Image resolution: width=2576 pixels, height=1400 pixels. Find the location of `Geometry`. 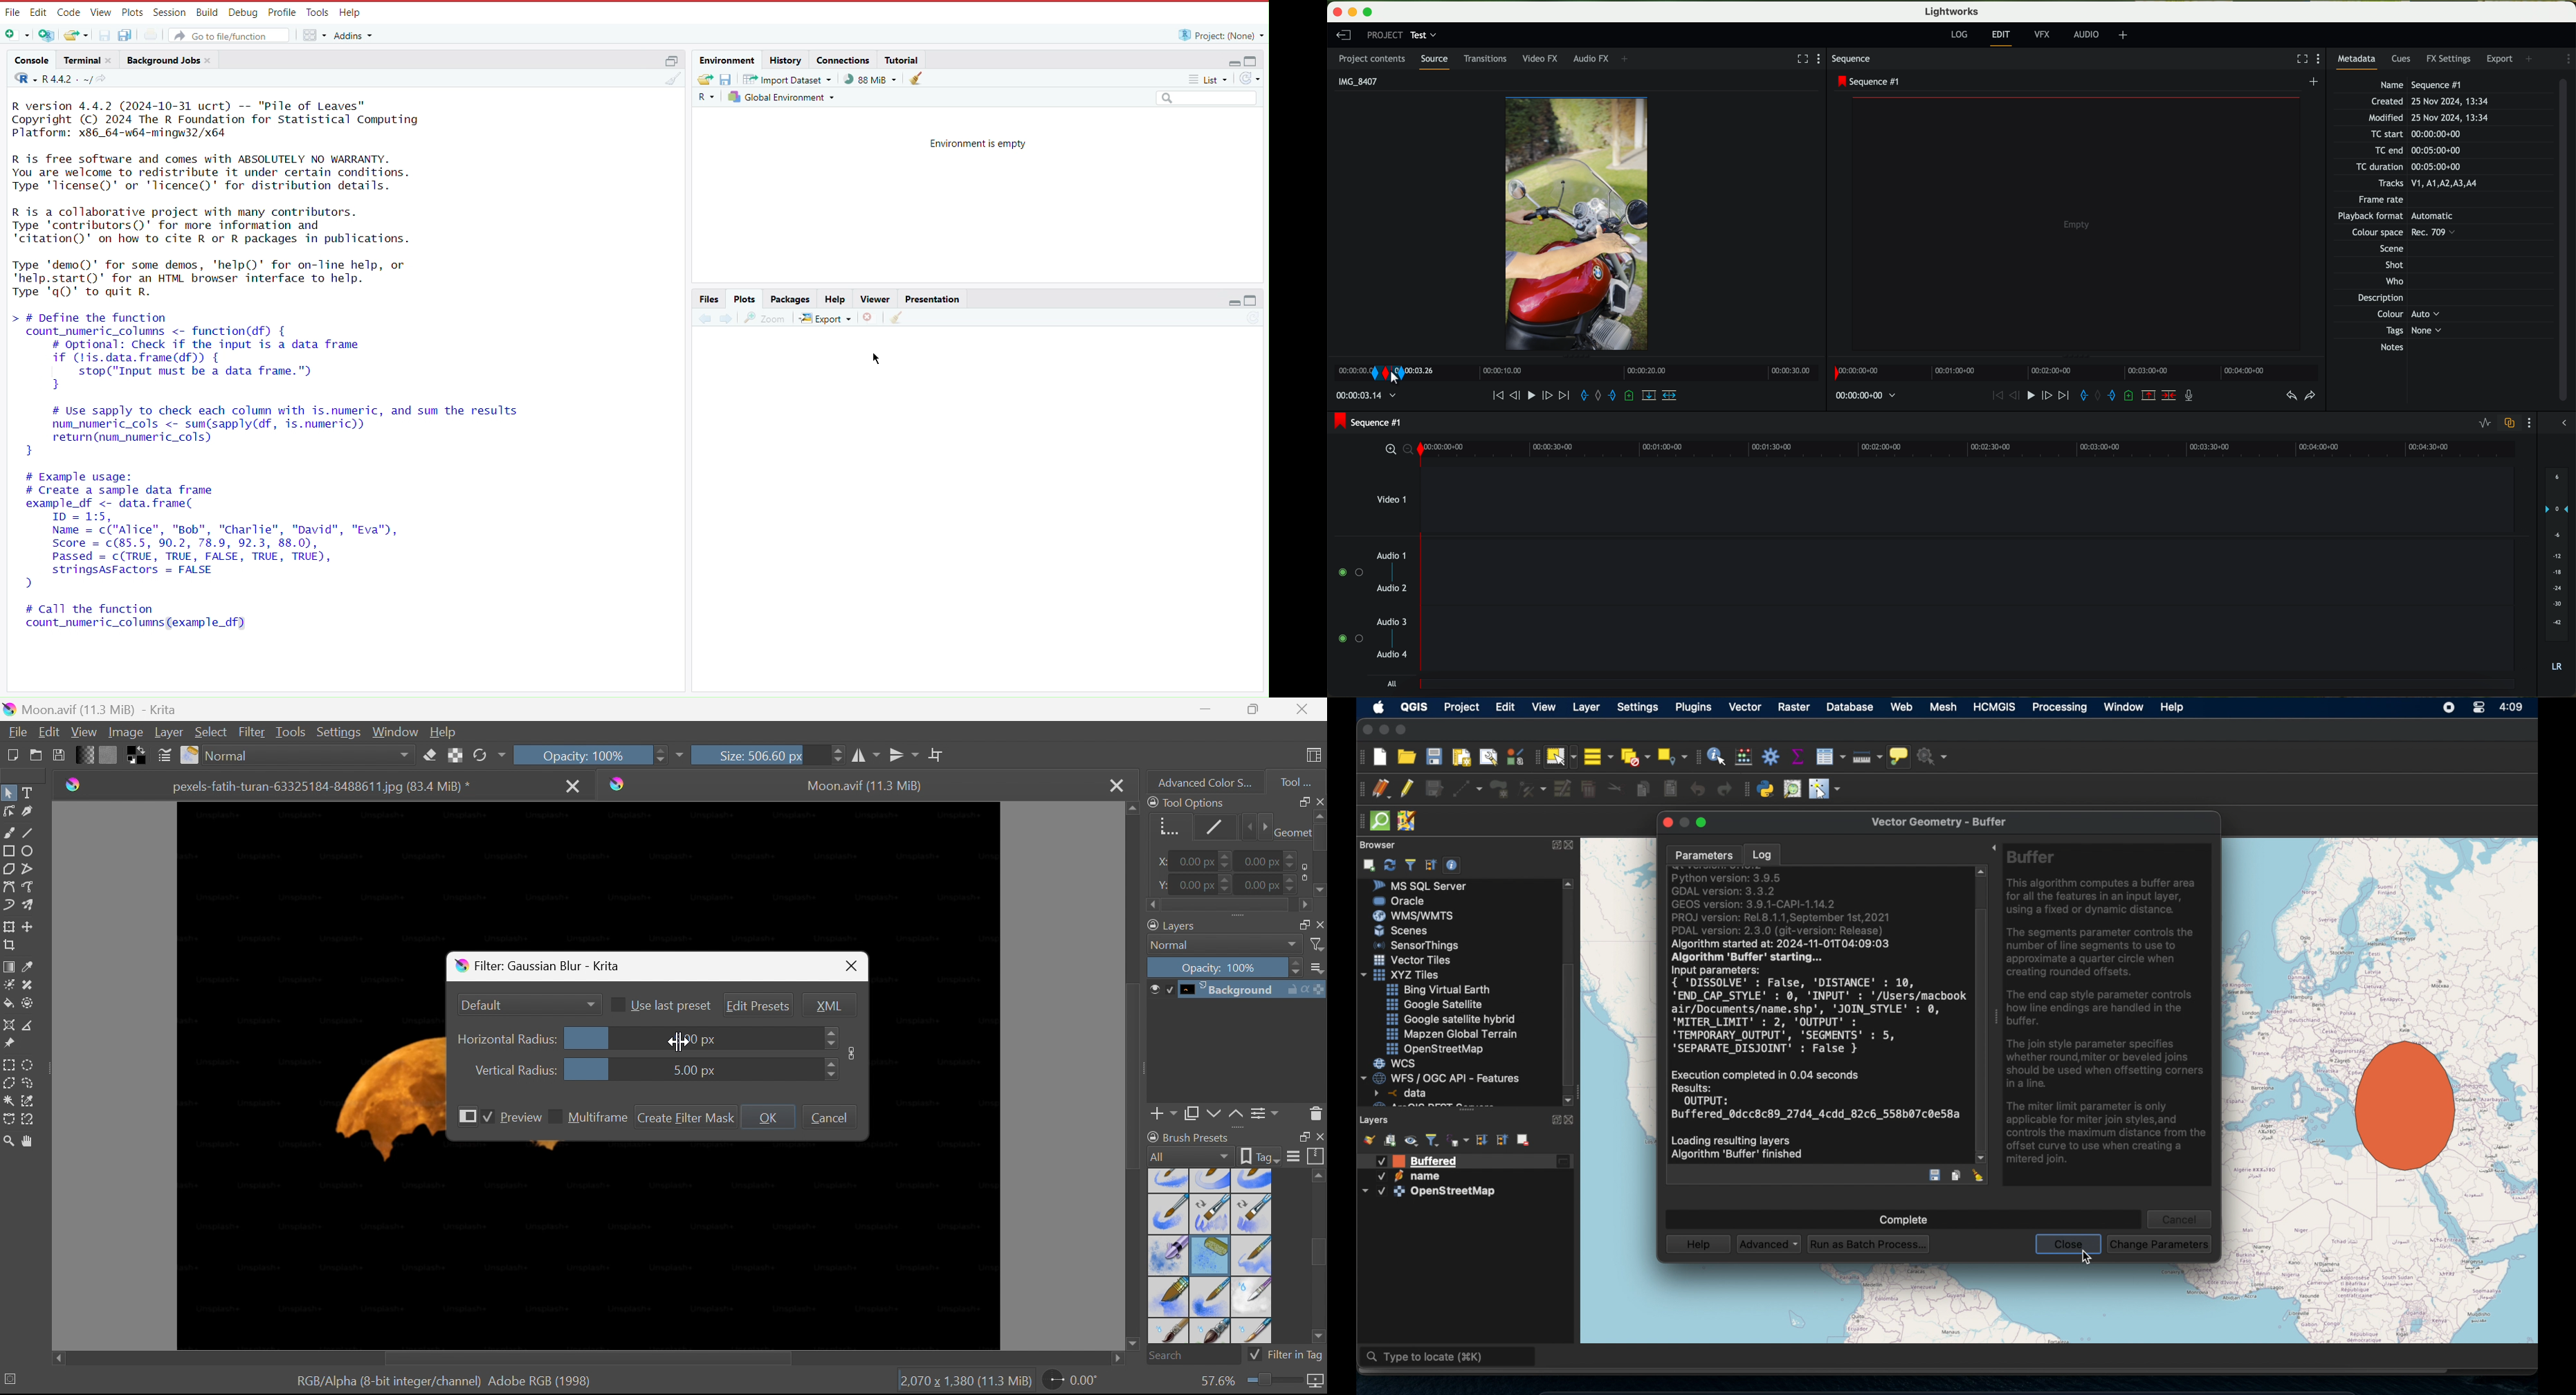

Geometry is located at coordinates (1290, 832).